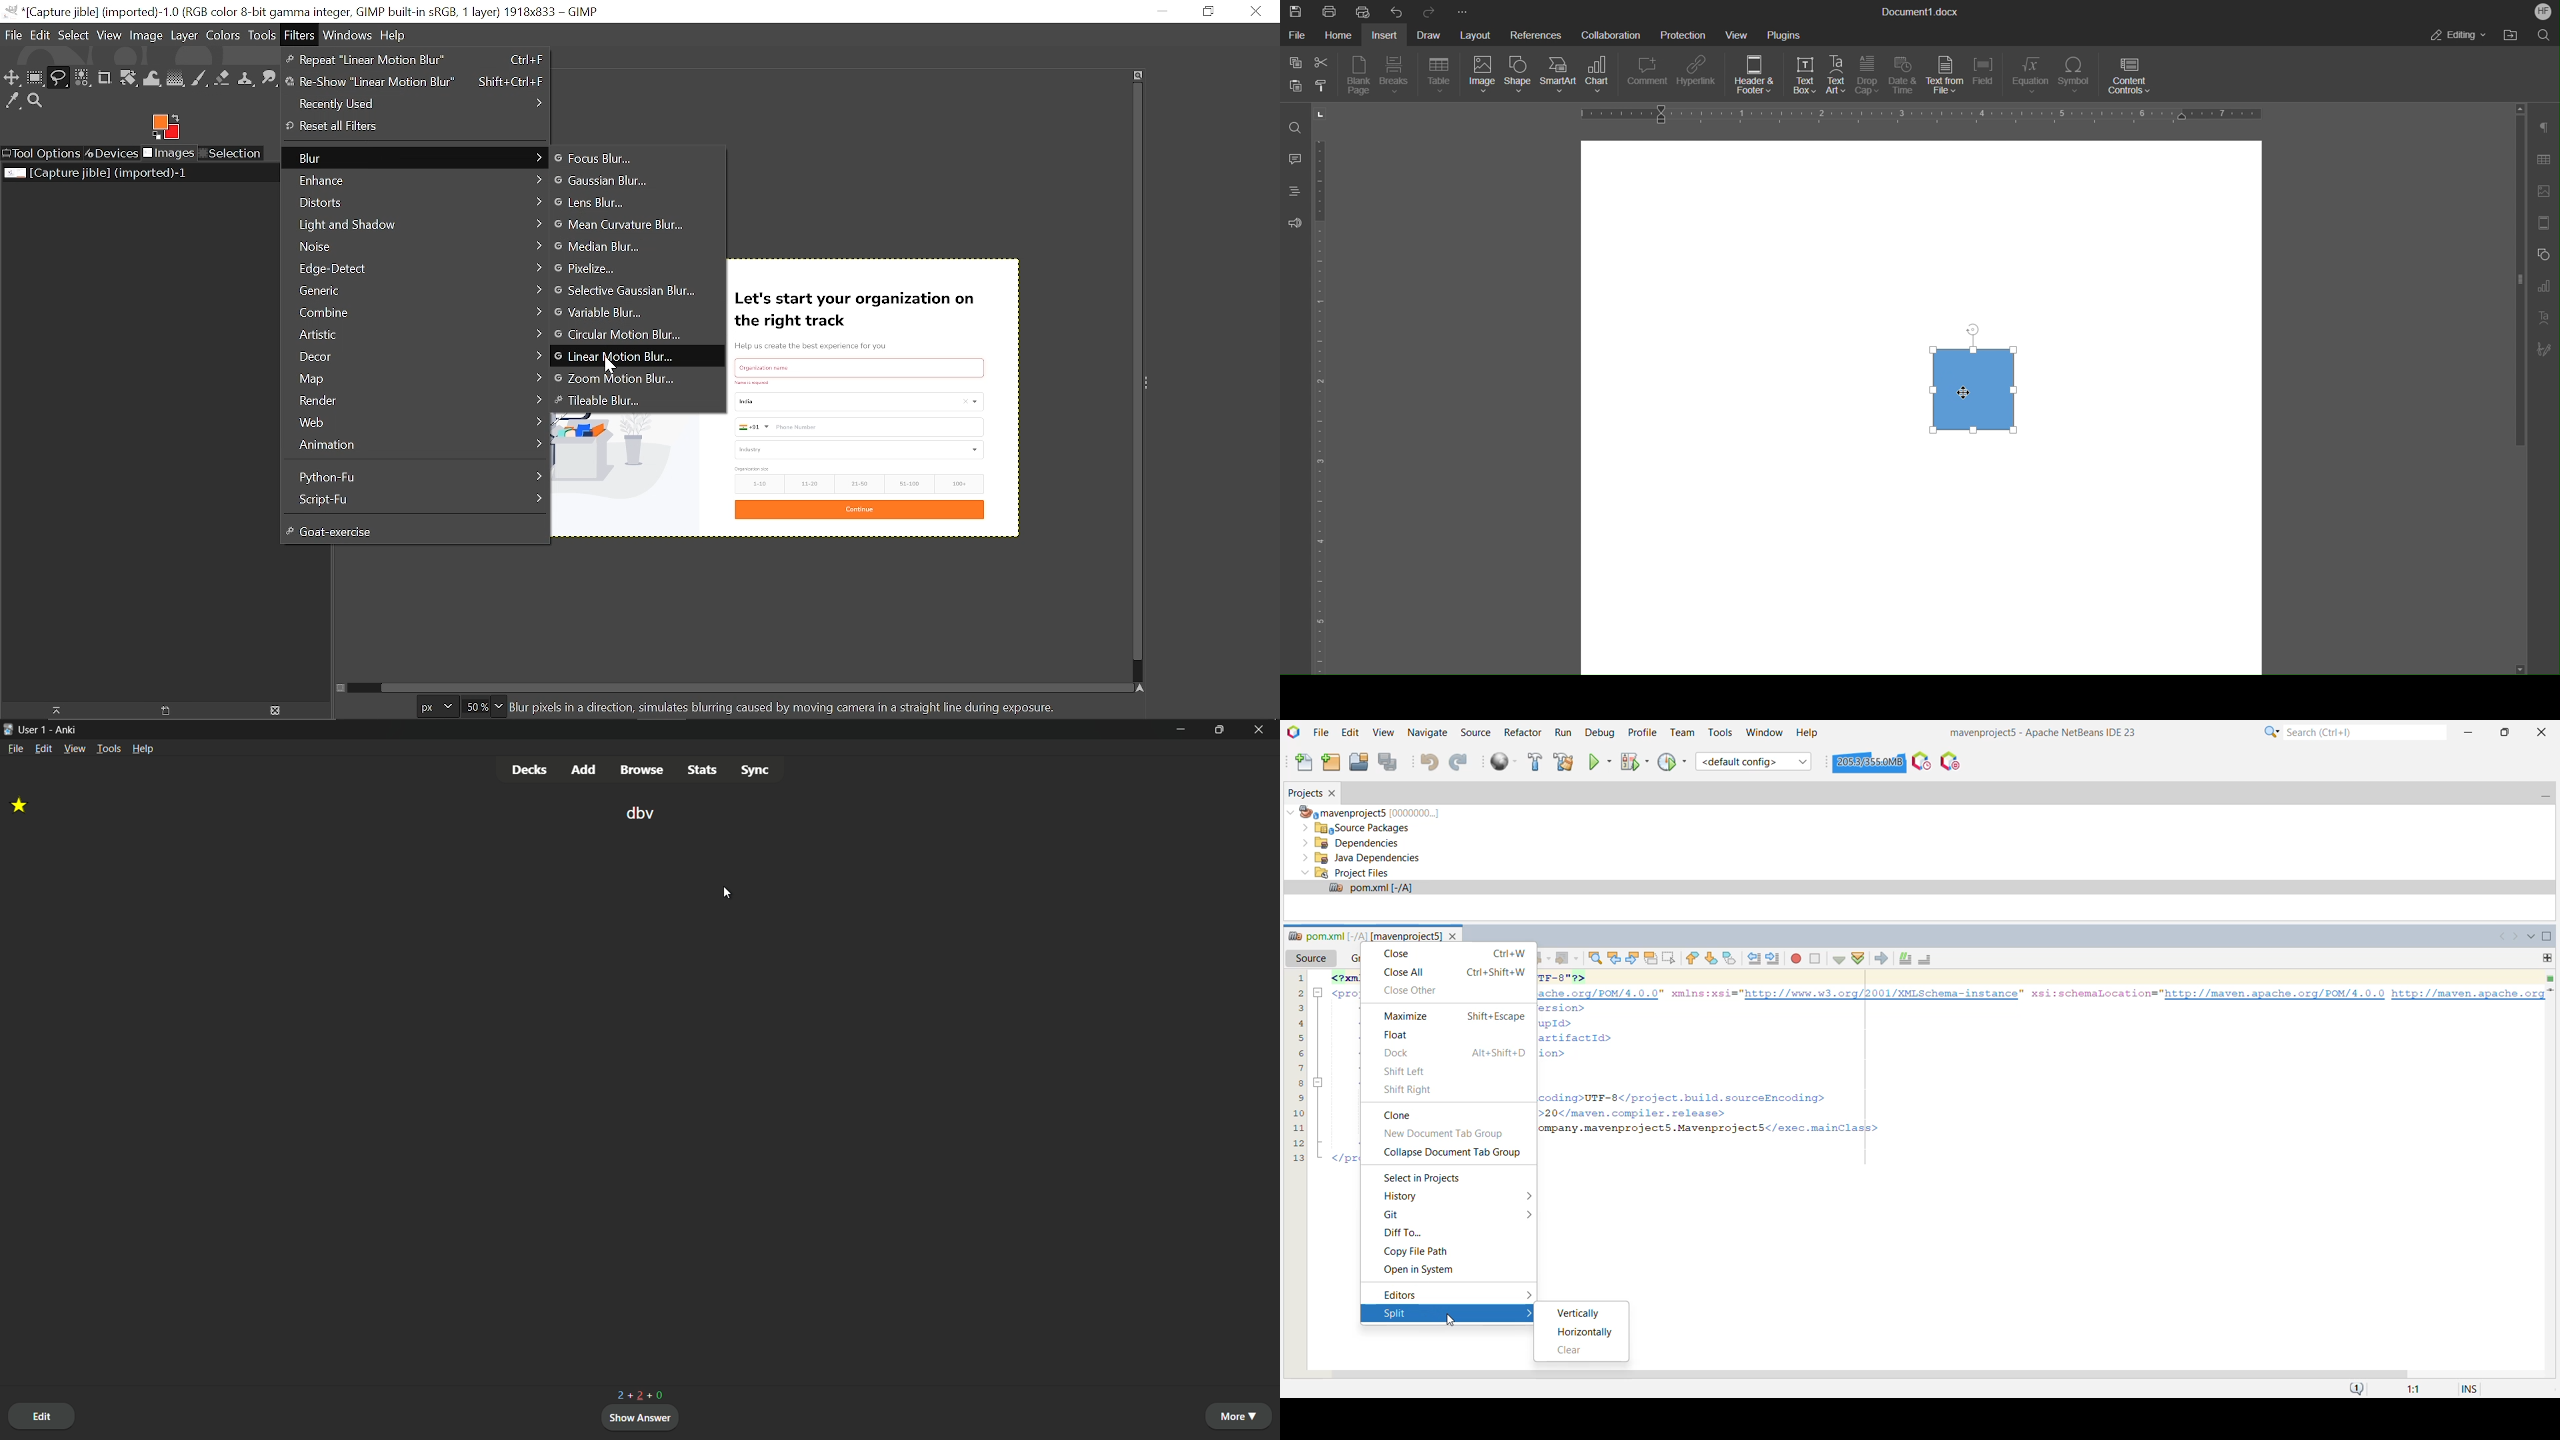 The width and height of the screenshot is (2576, 1456). Describe the element at coordinates (622, 357) in the screenshot. I see `Linear motion blur` at that location.